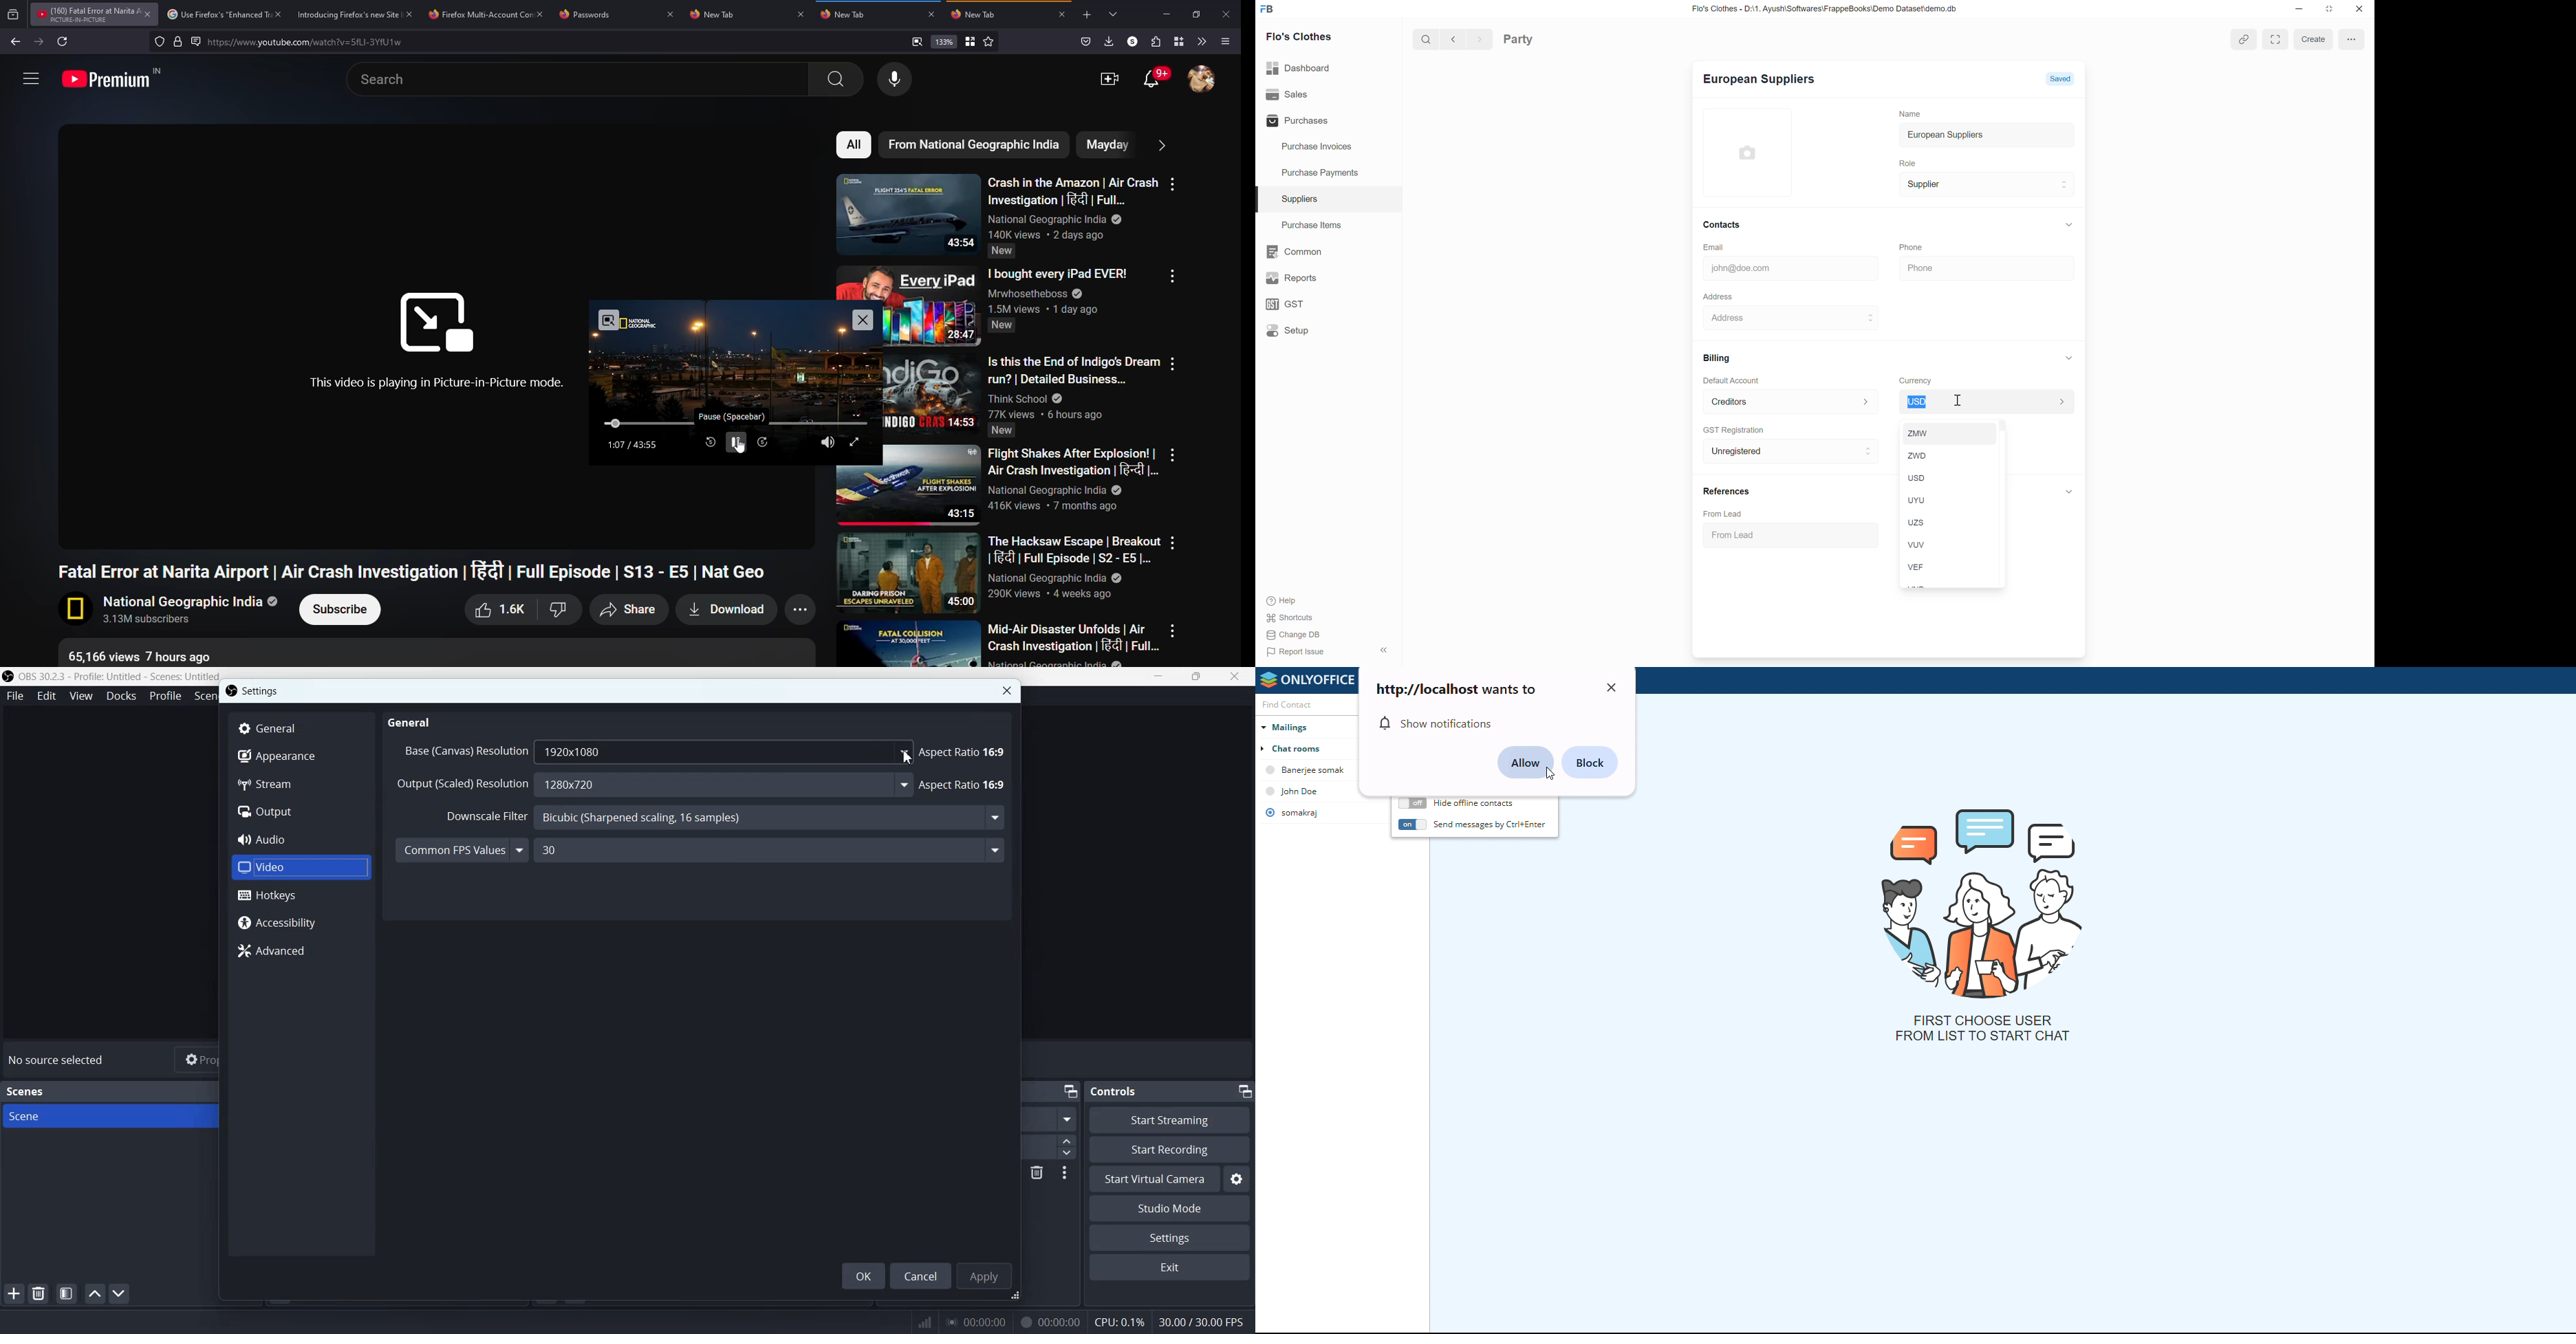  I want to click on close, so click(277, 14).